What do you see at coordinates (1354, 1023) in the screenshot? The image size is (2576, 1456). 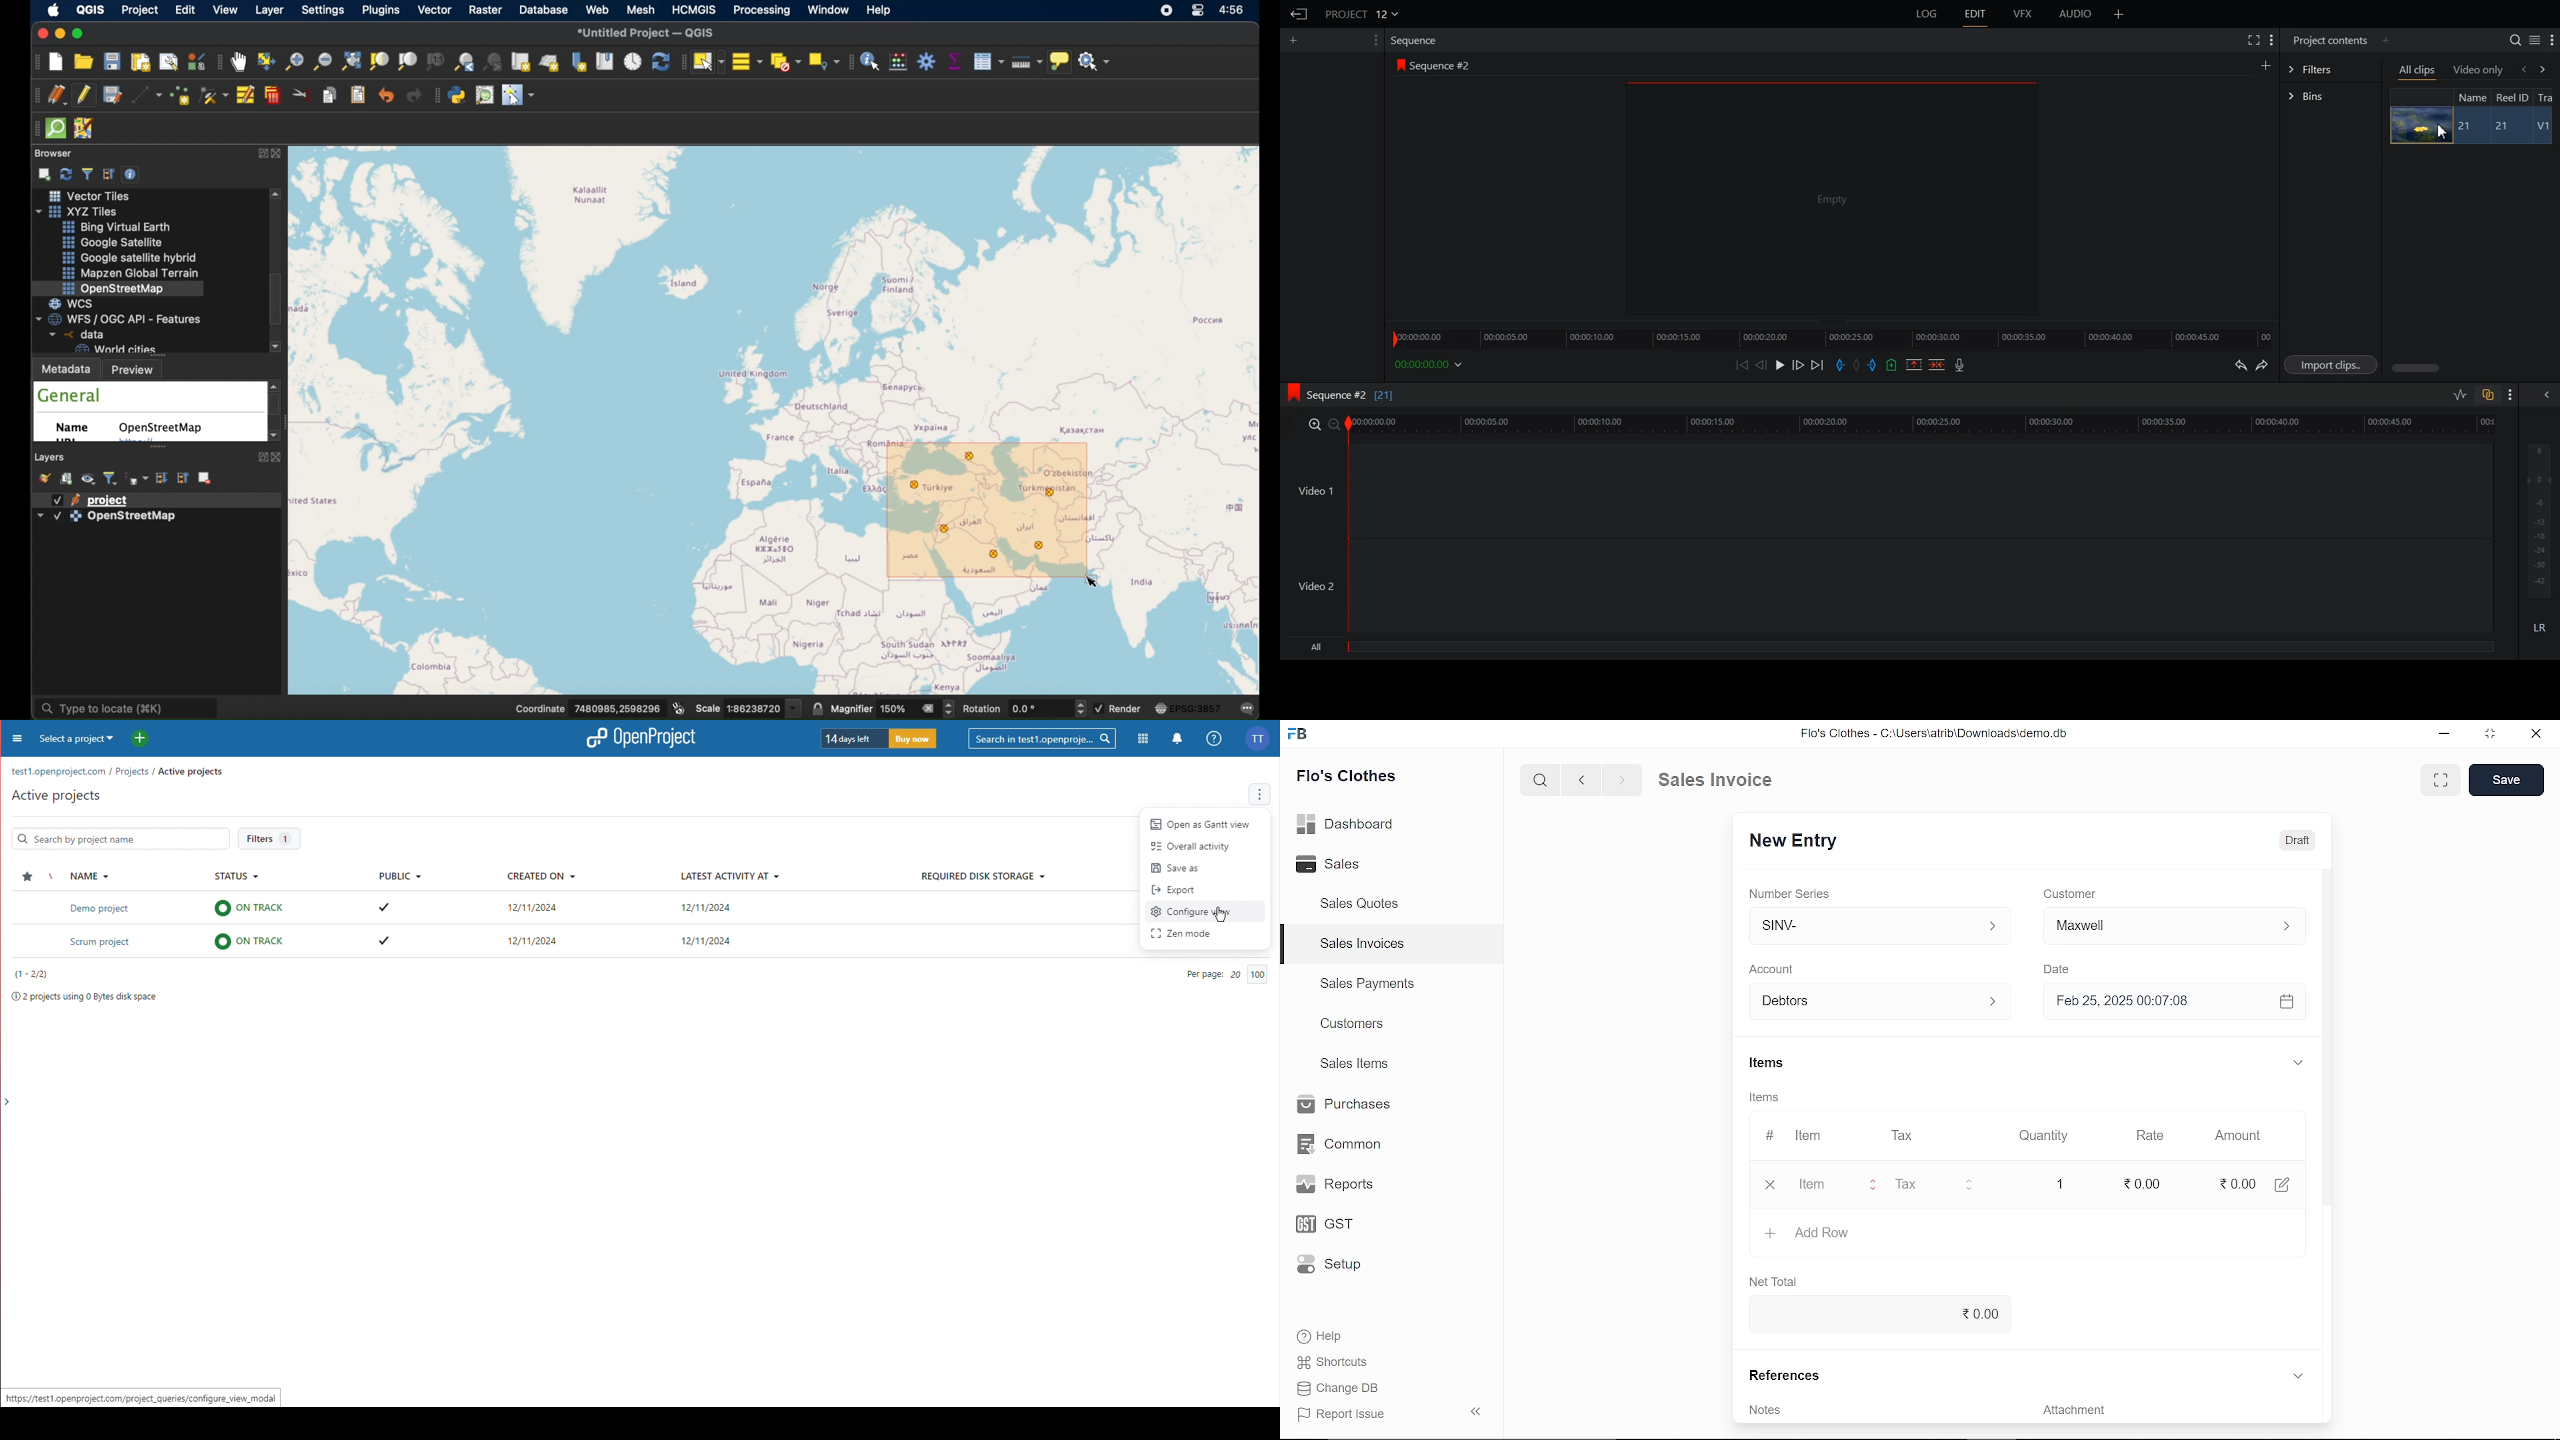 I see `Customers` at bounding box center [1354, 1023].